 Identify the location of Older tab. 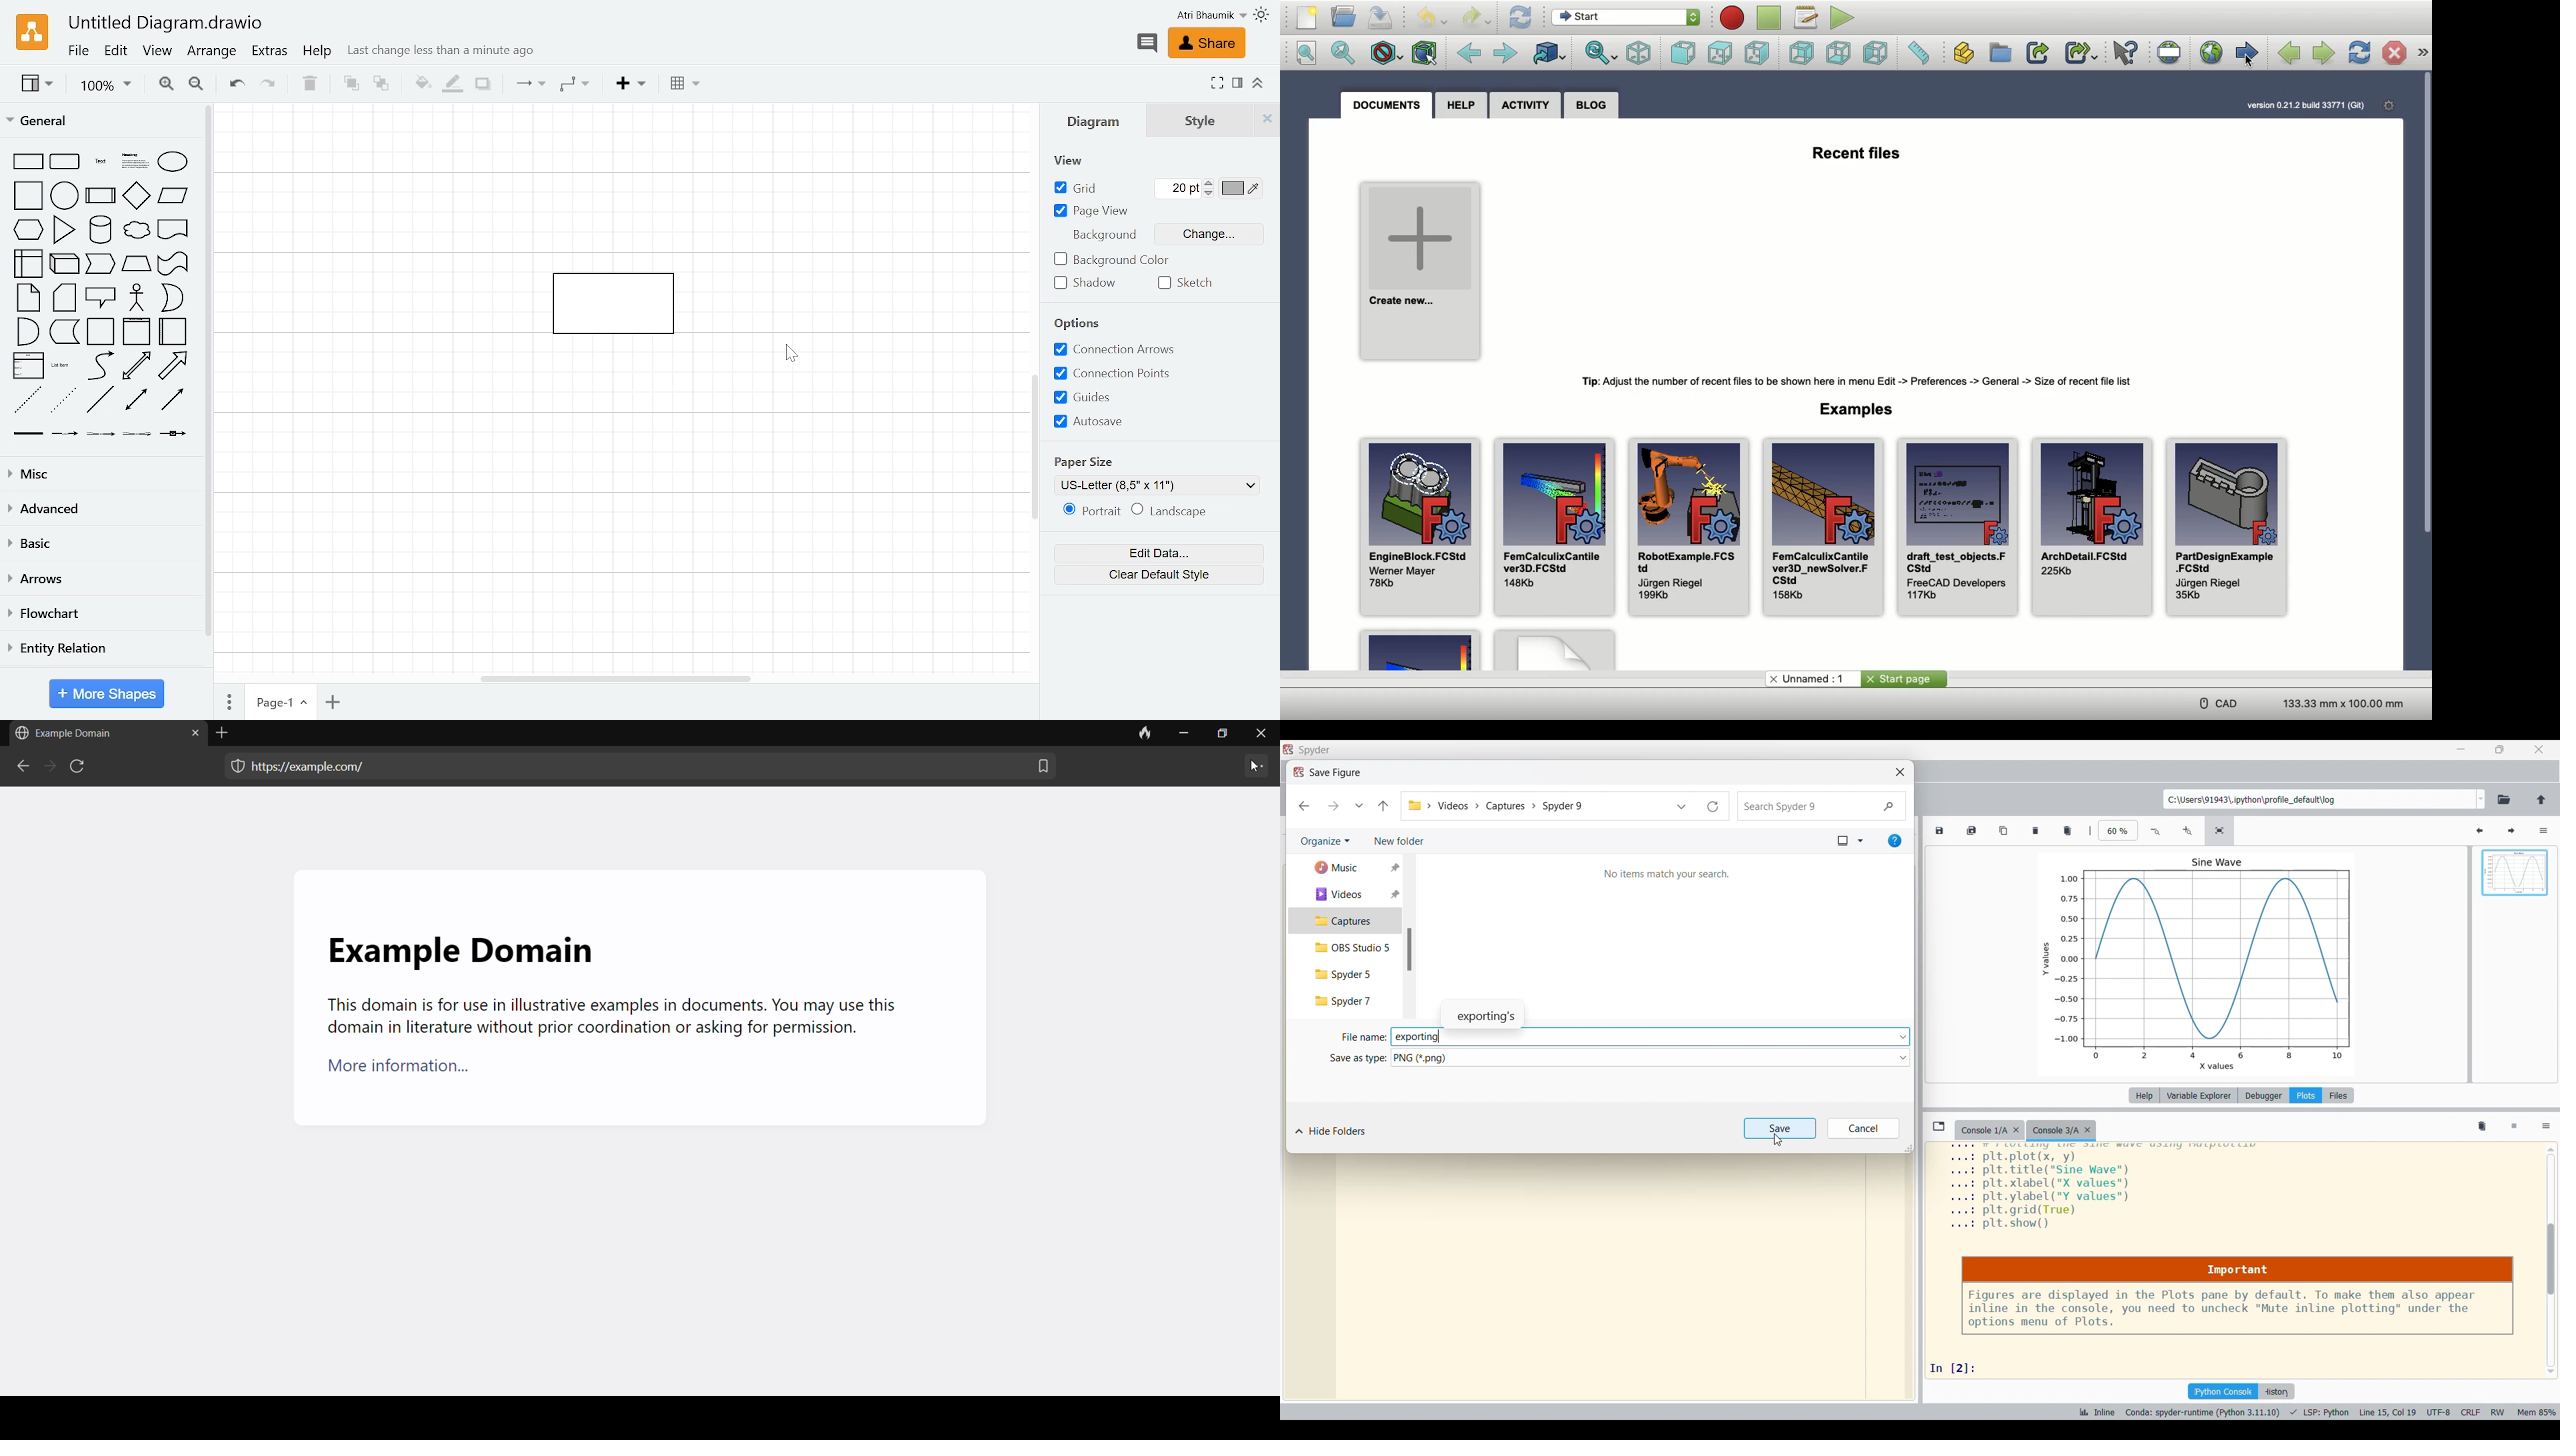
(1989, 1131).